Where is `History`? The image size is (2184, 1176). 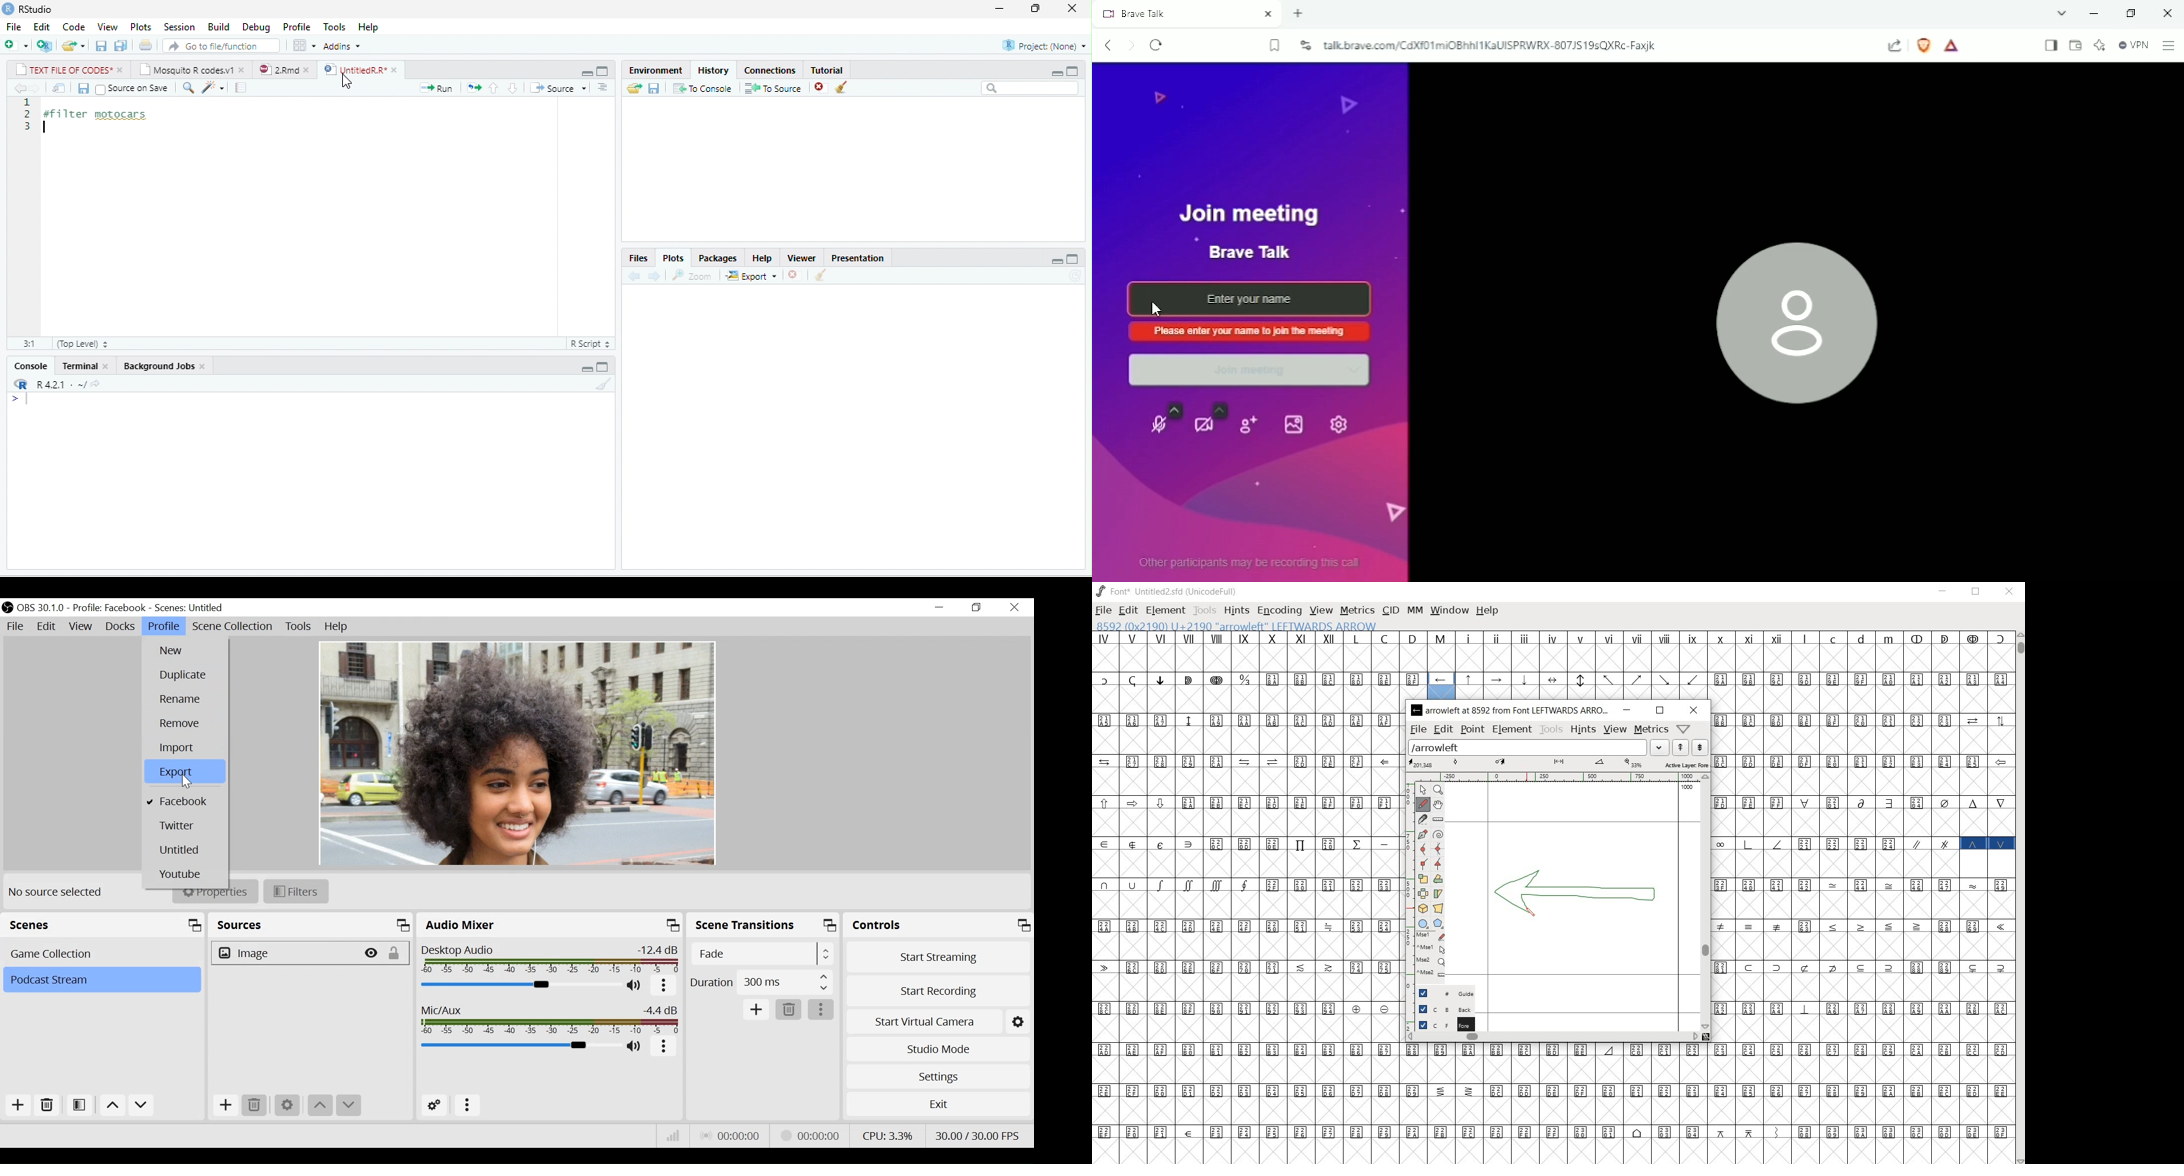
History is located at coordinates (713, 70).